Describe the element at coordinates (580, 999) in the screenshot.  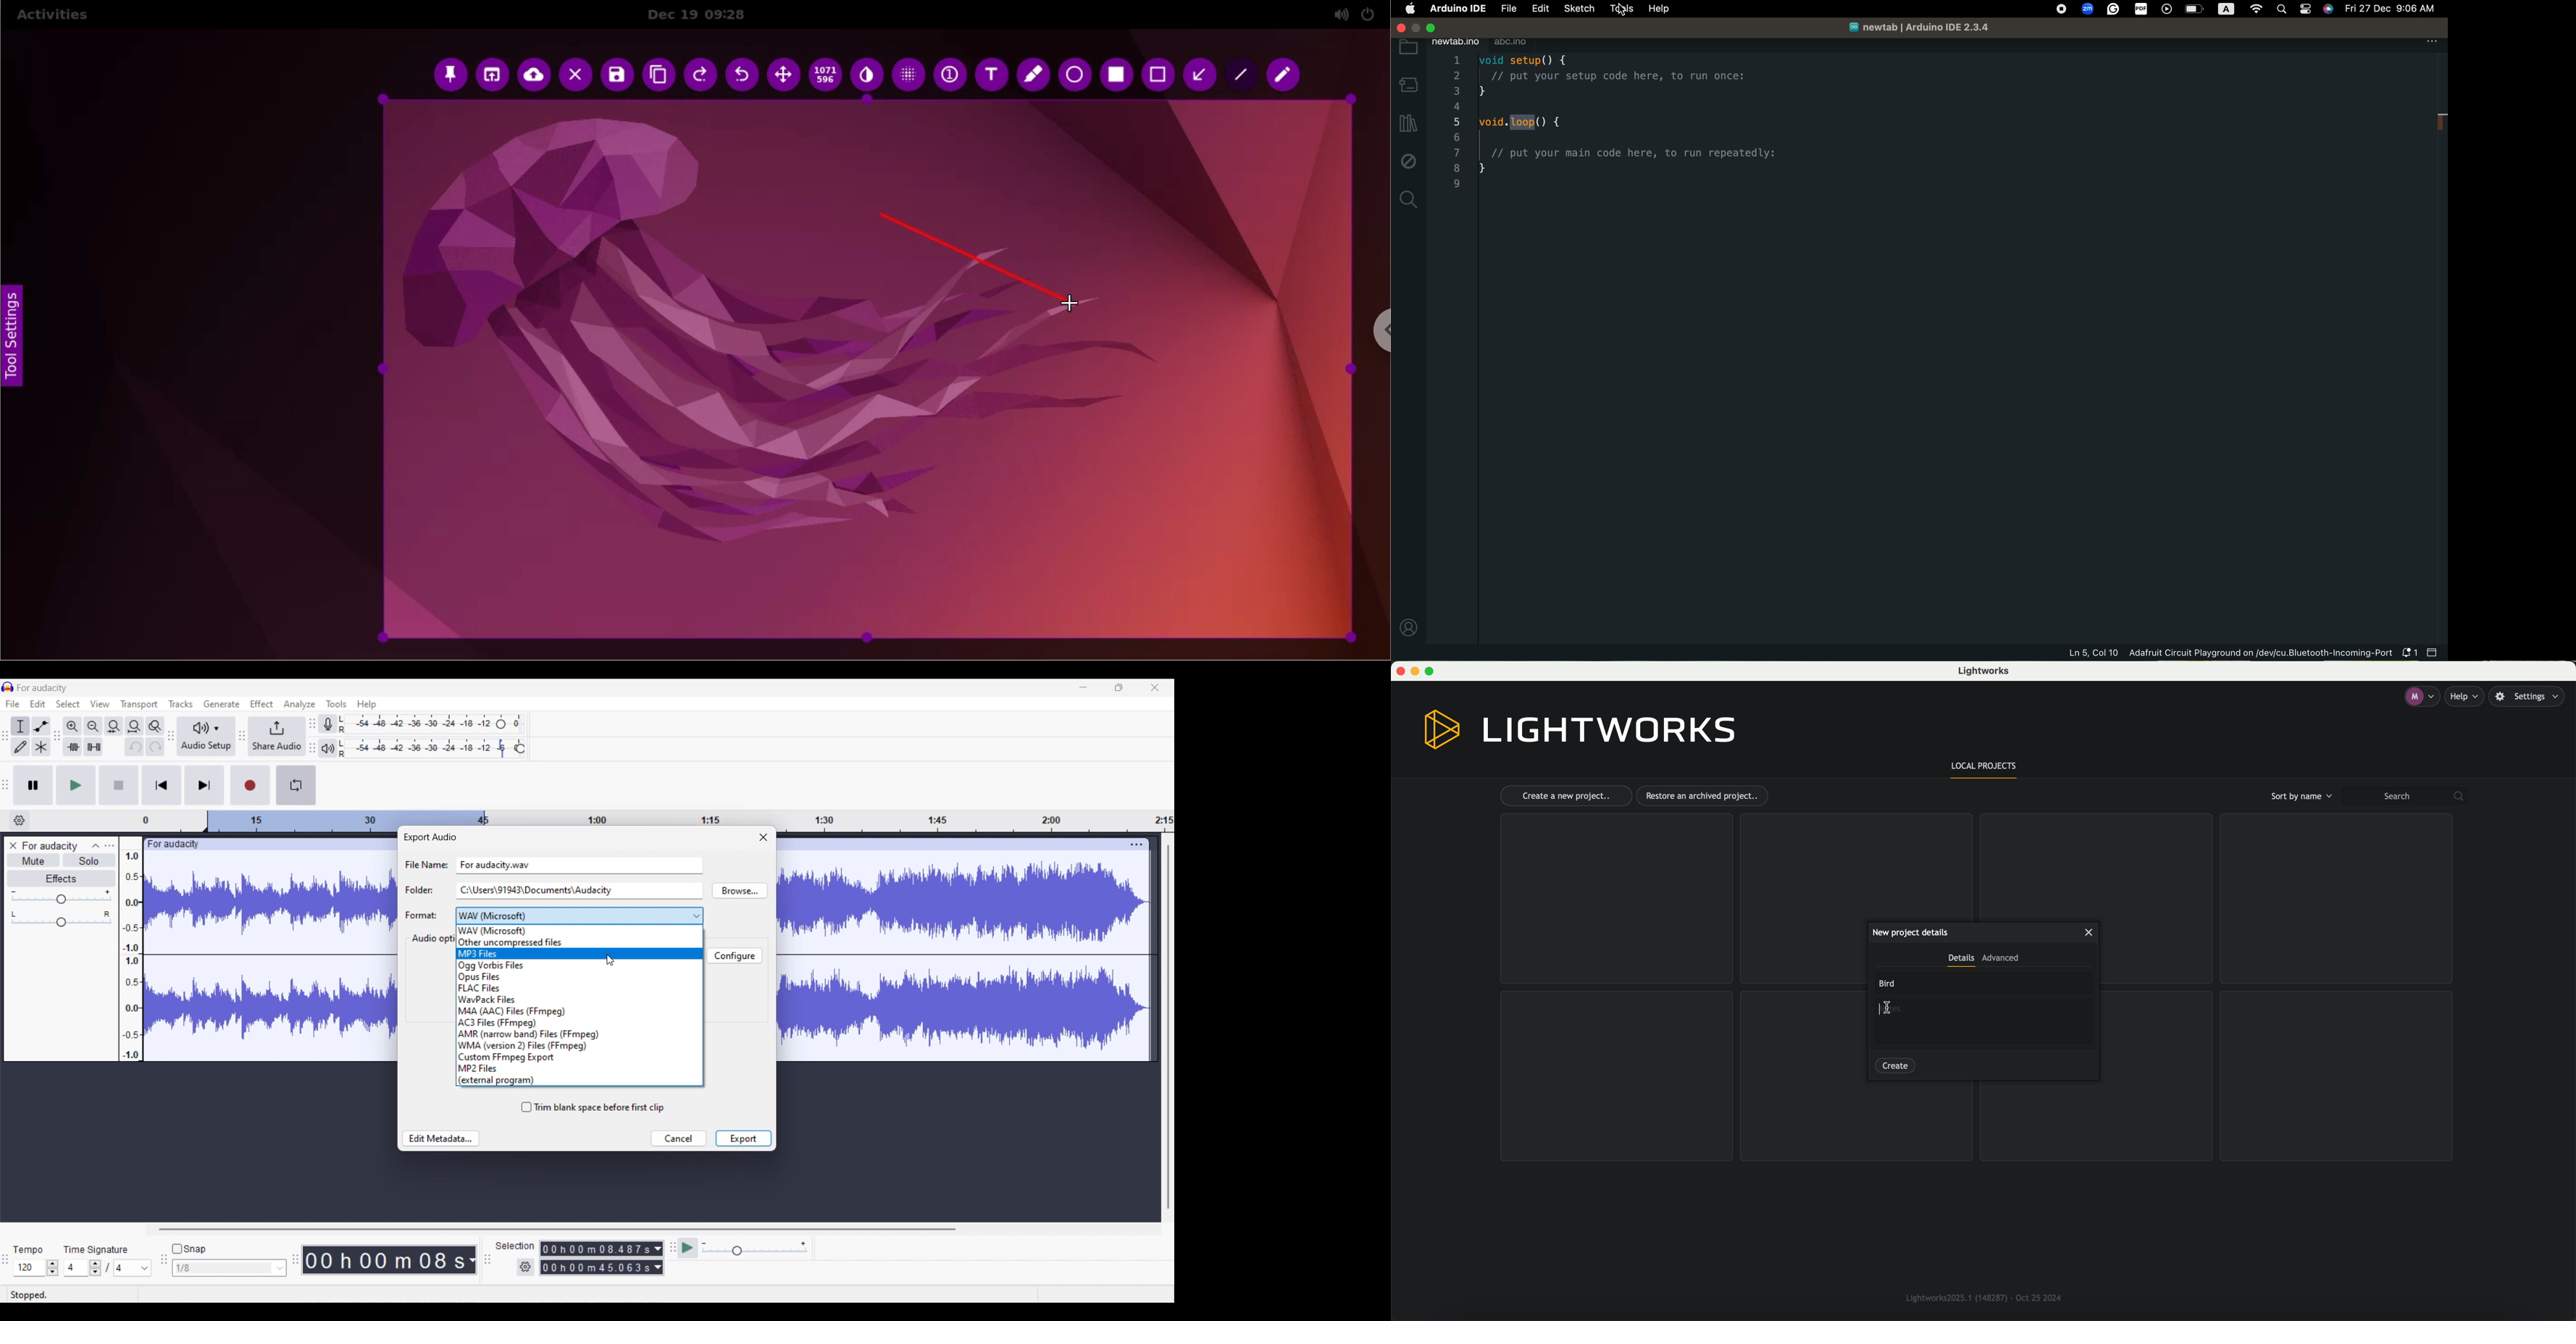
I see `WavPack Files` at that location.